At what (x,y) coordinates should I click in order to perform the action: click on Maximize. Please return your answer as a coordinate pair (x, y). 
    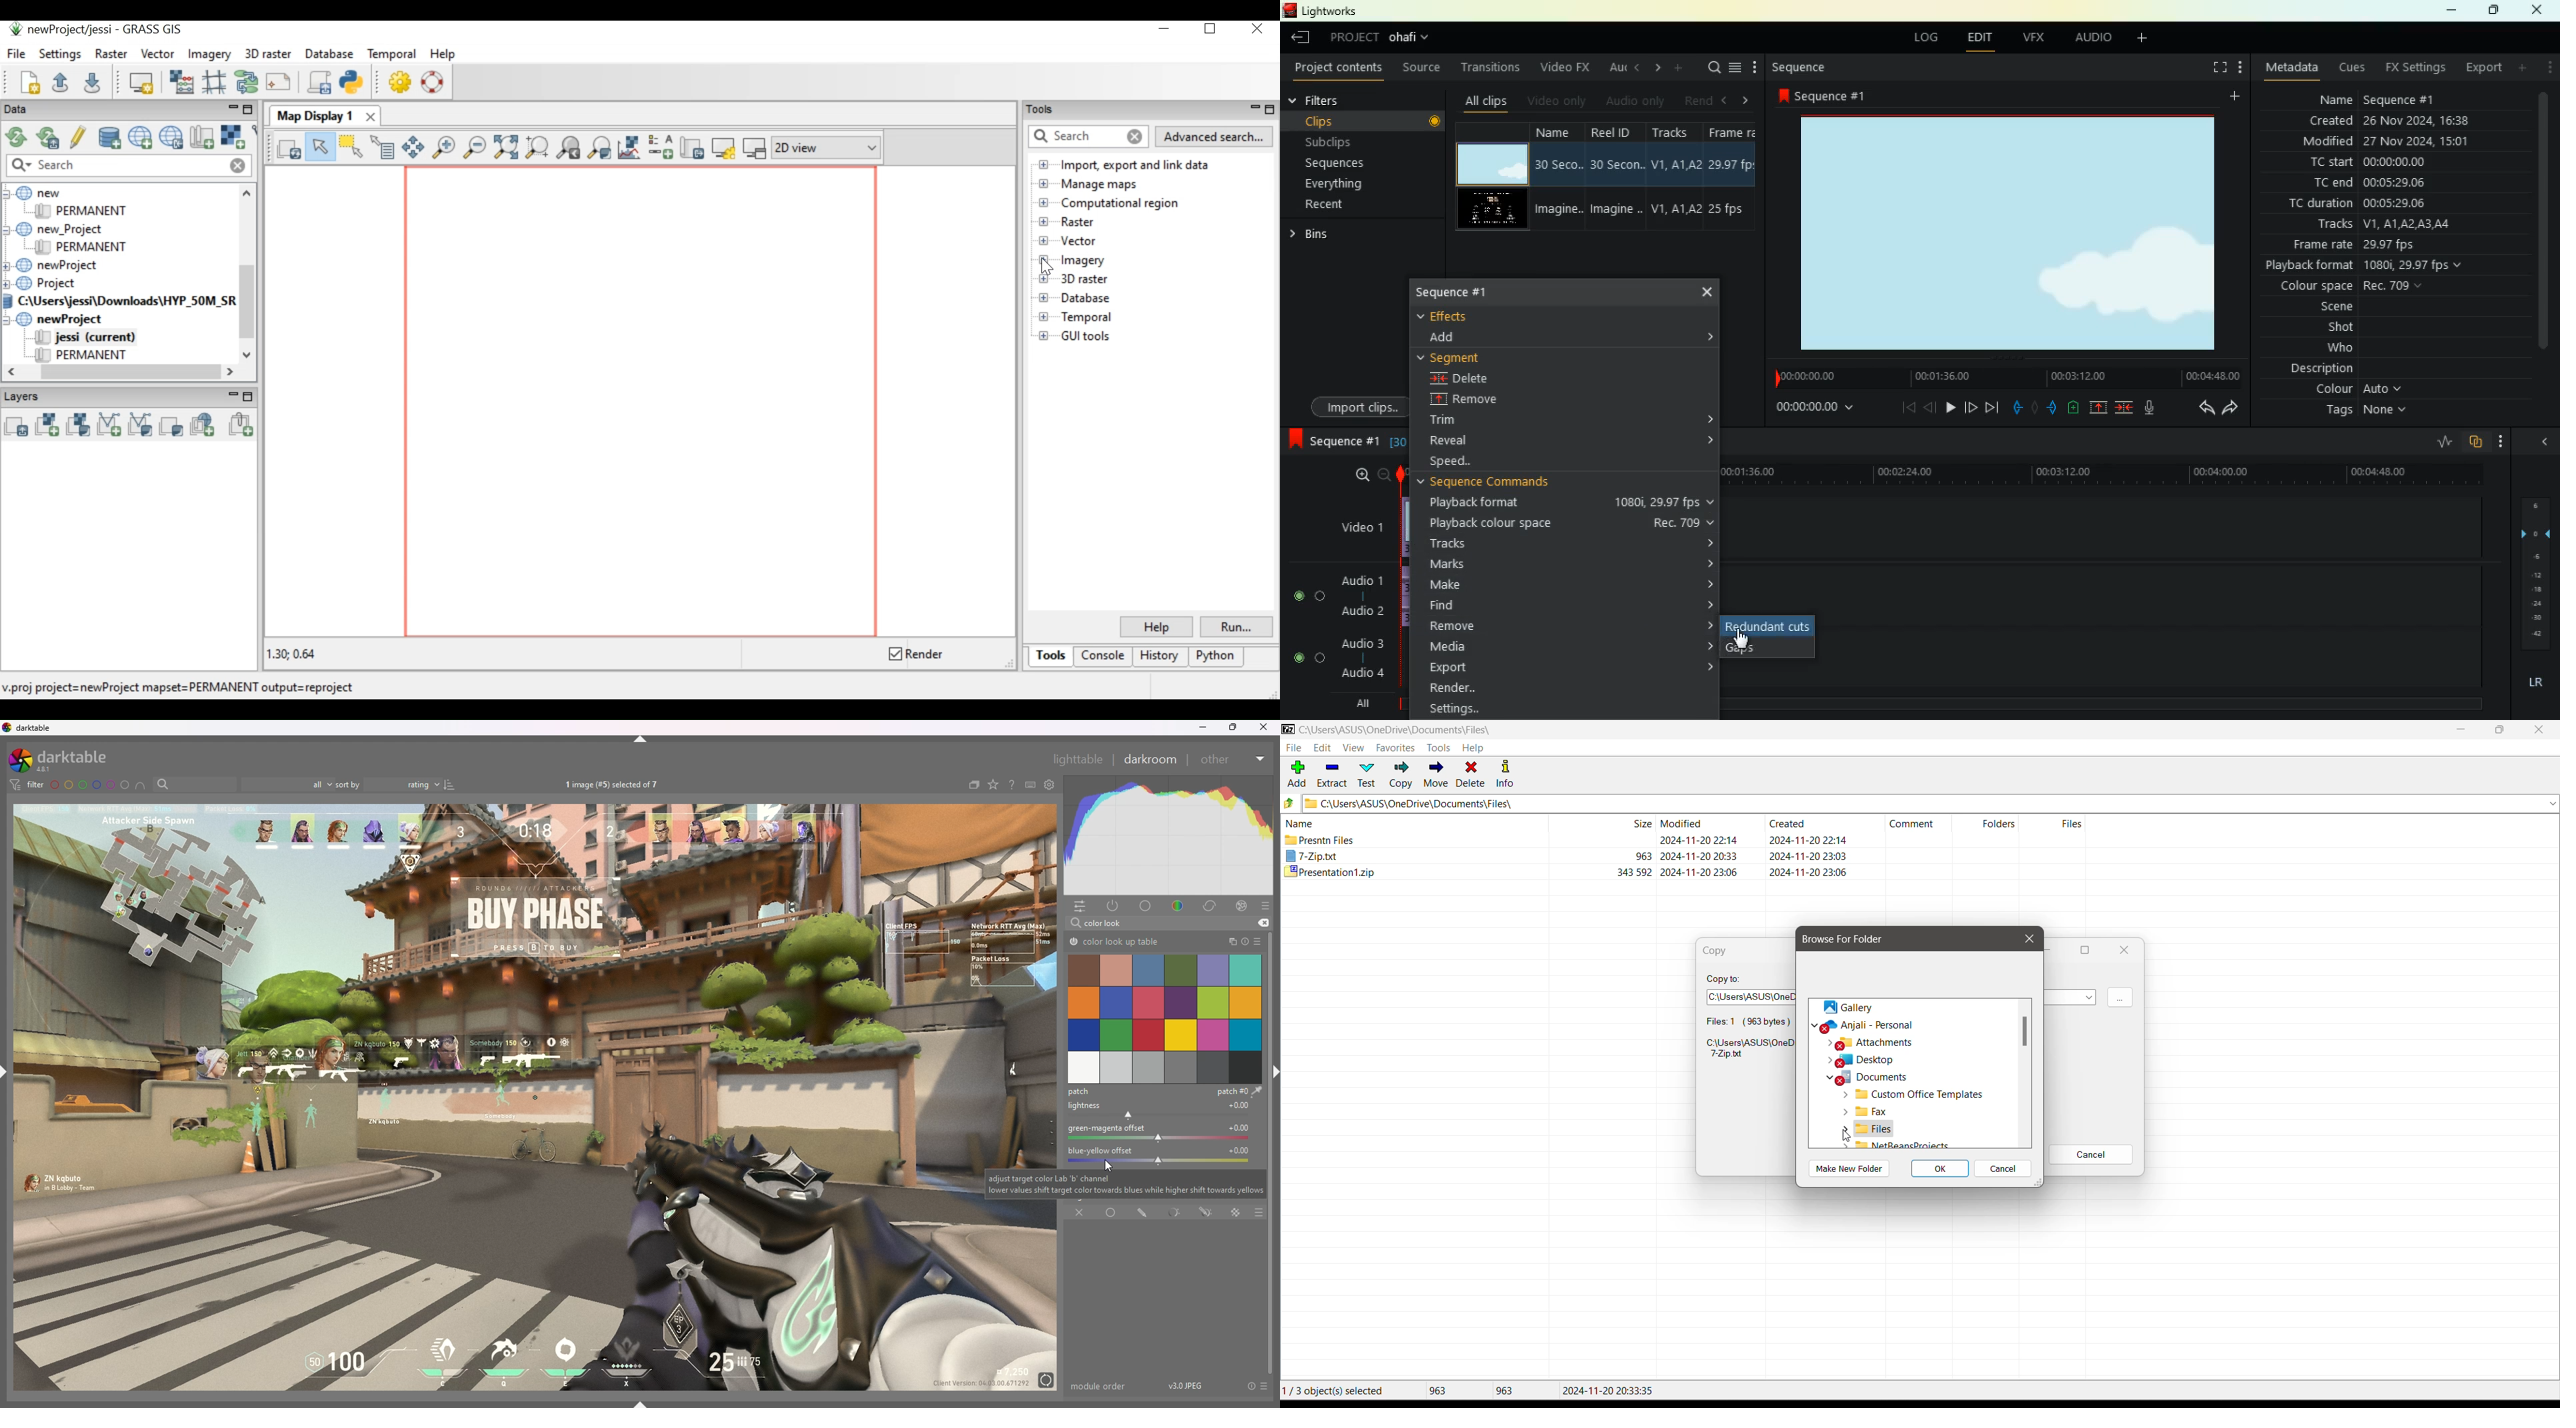
    Looking at the image, I should click on (2089, 950).